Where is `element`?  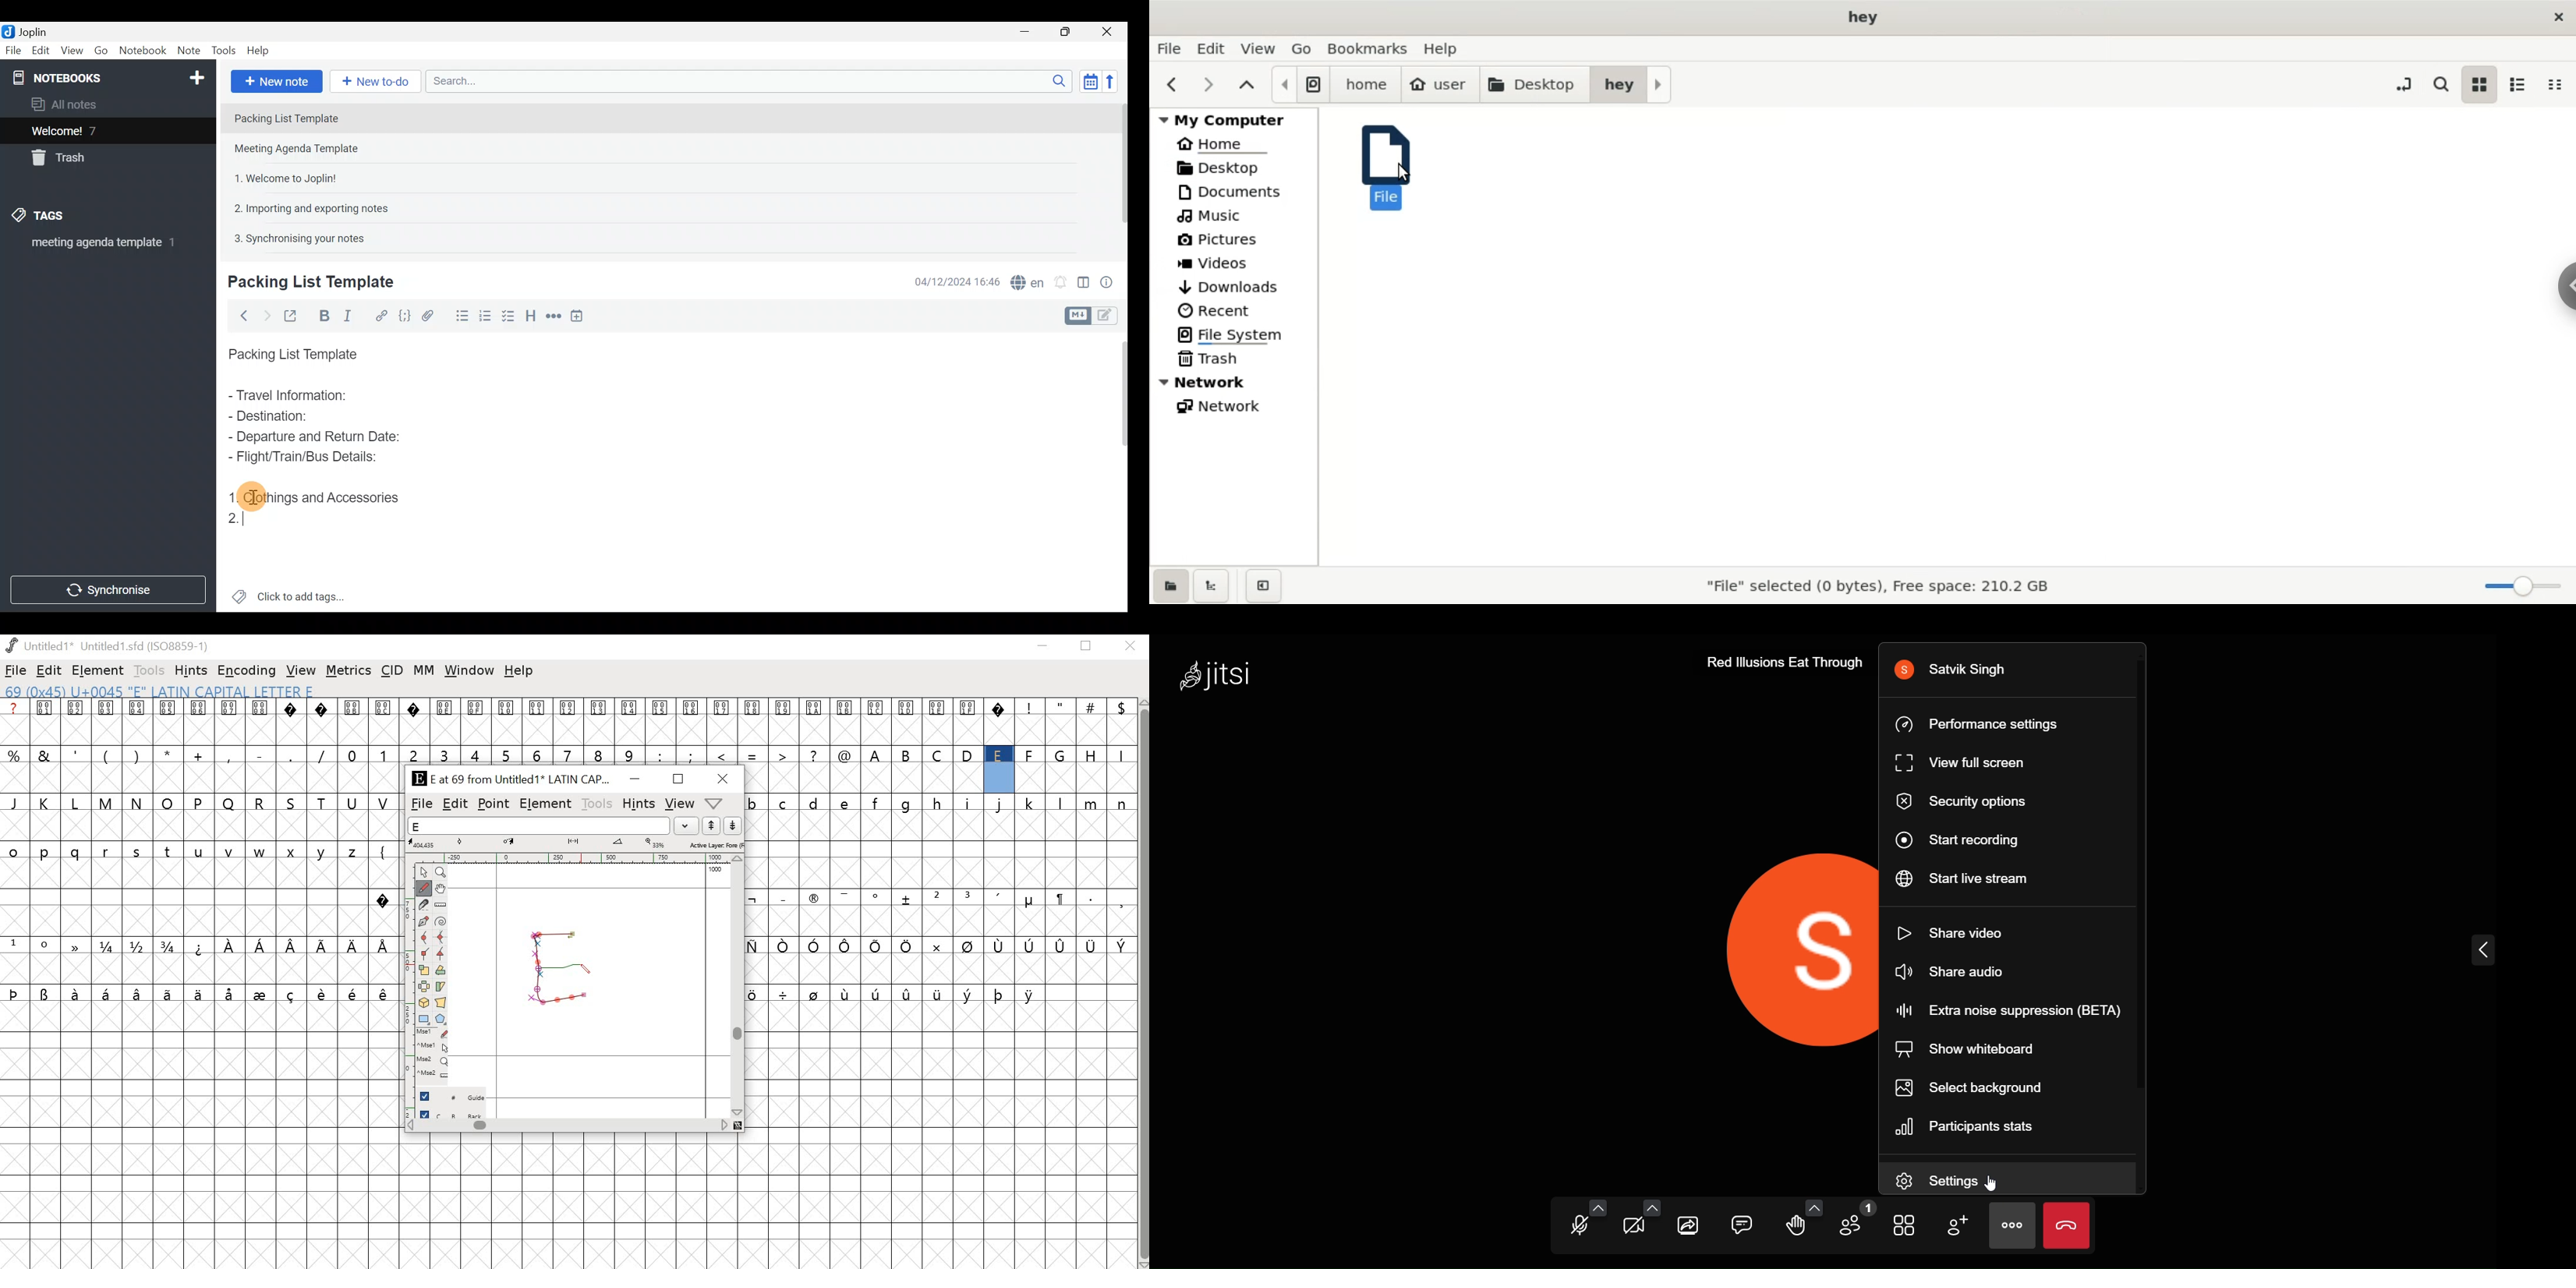
element is located at coordinates (545, 803).